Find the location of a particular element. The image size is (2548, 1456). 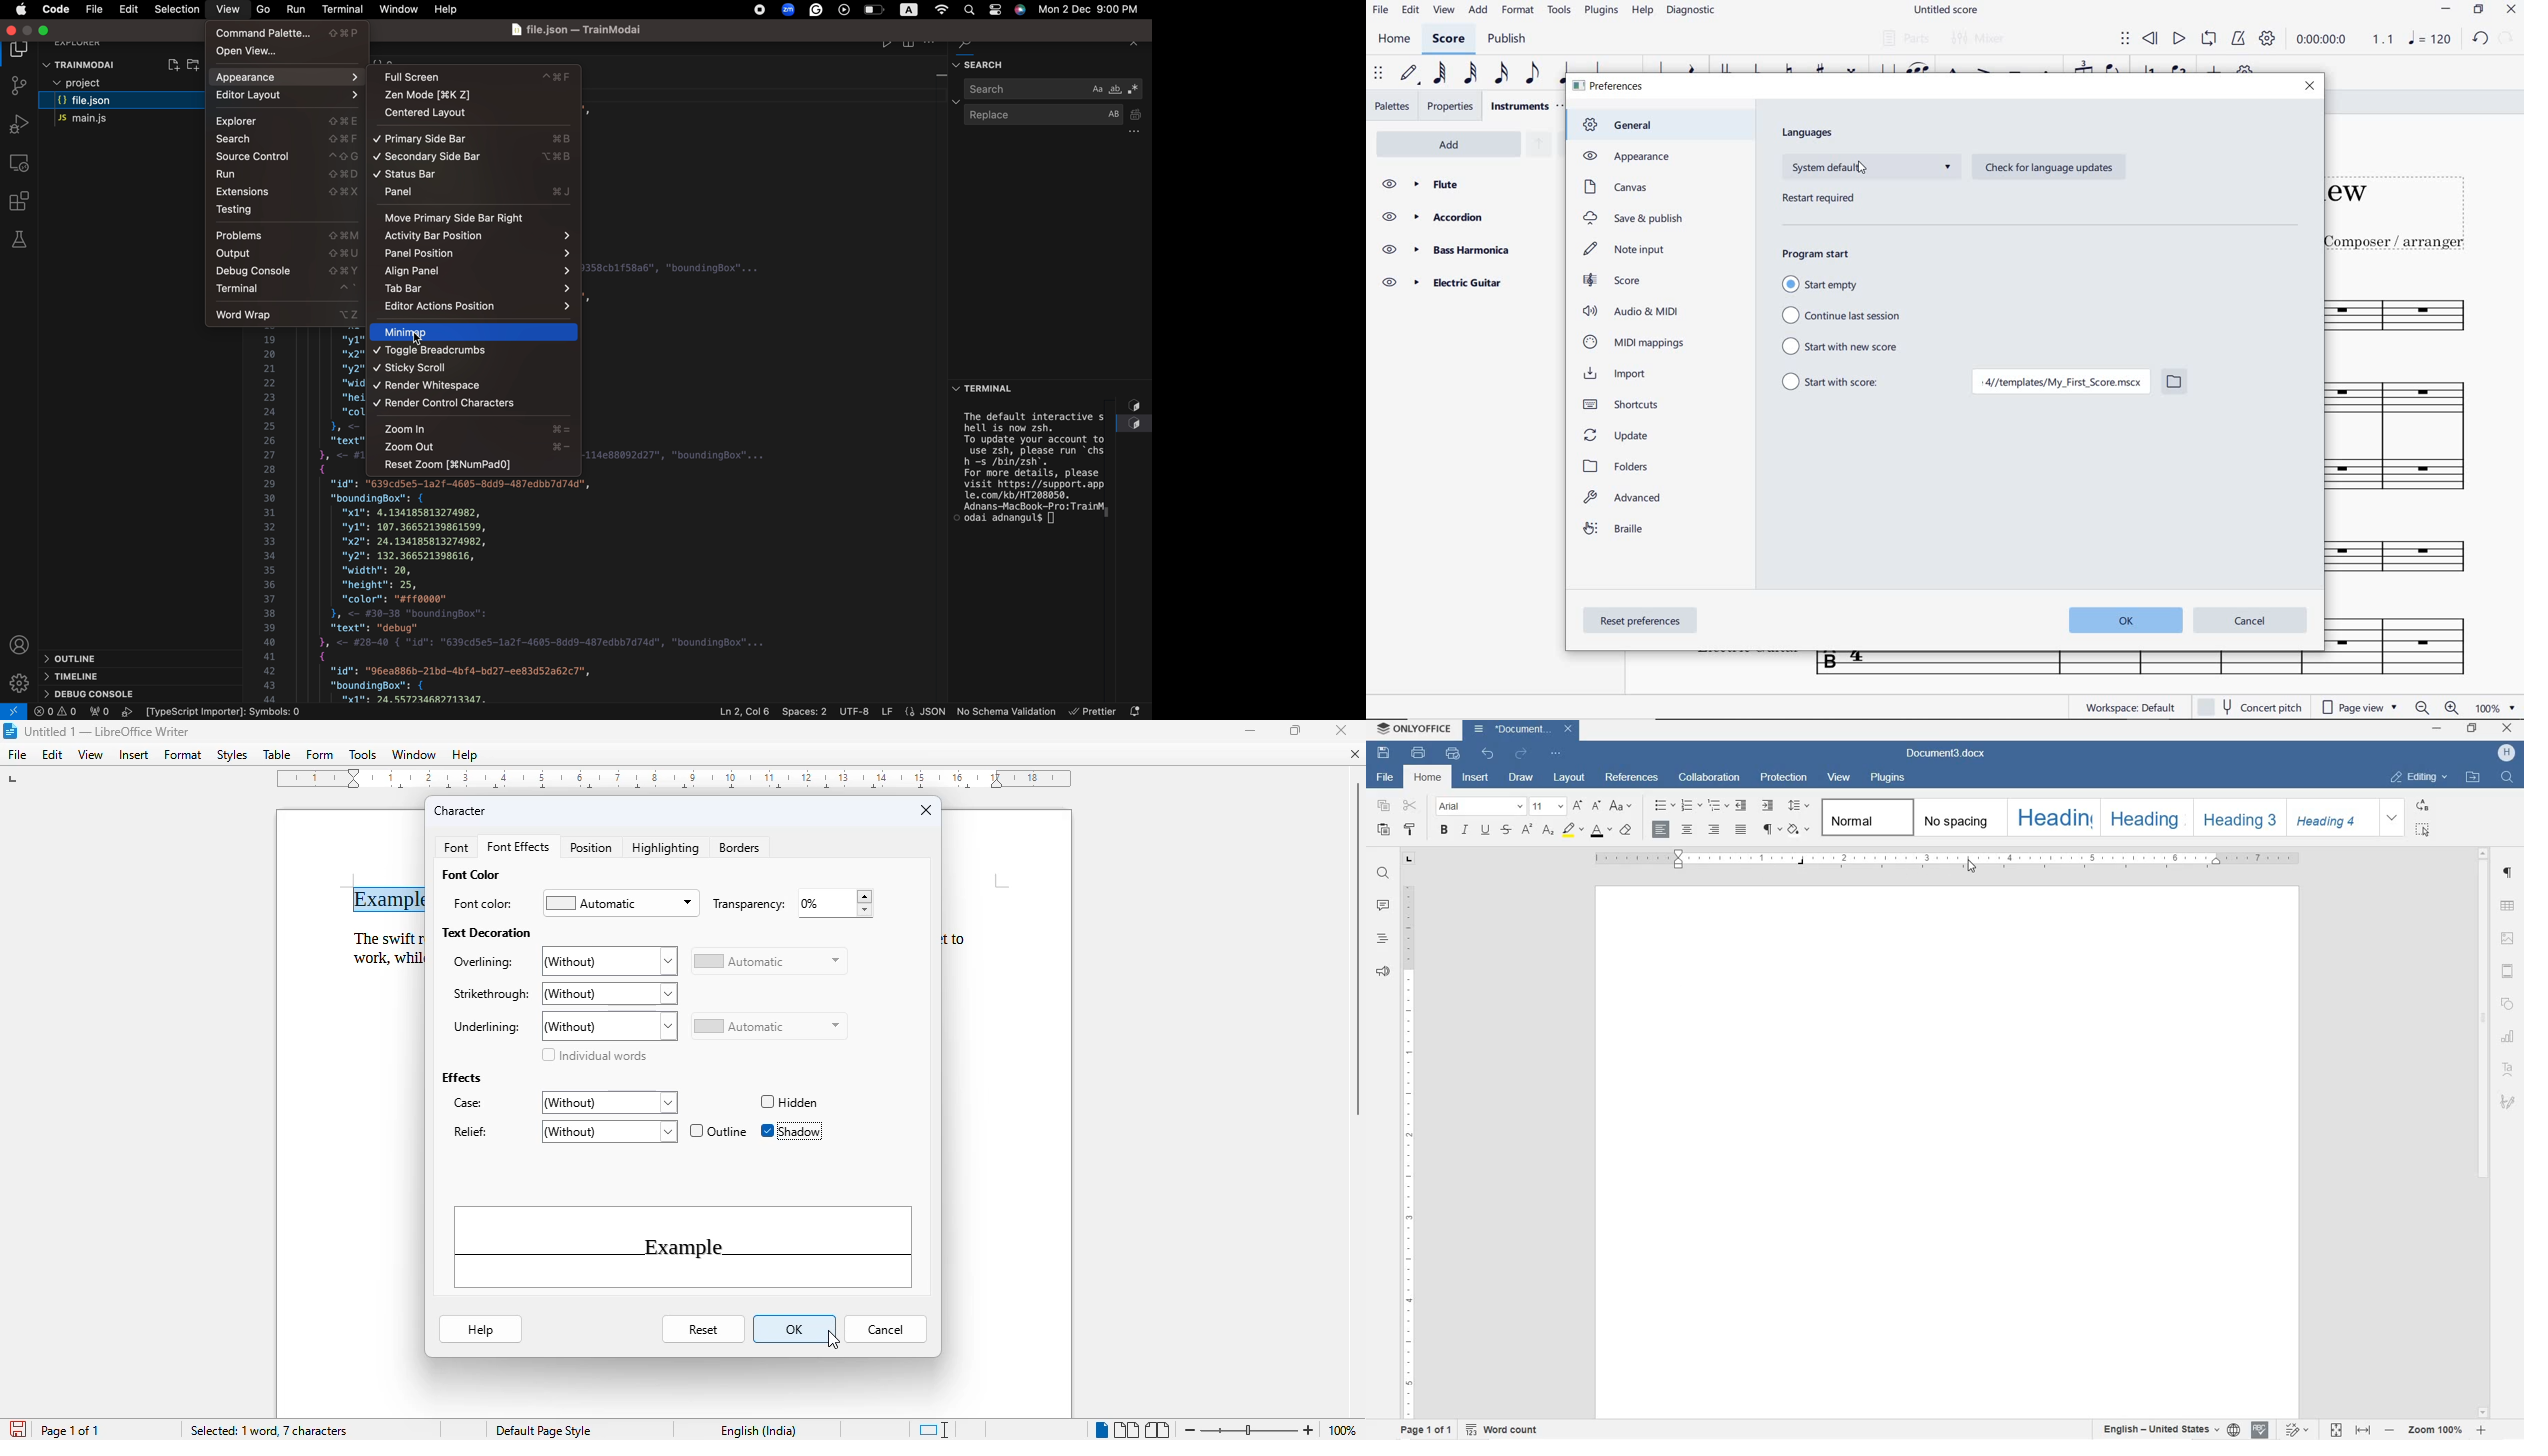

view is located at coordinates (1441, 13).